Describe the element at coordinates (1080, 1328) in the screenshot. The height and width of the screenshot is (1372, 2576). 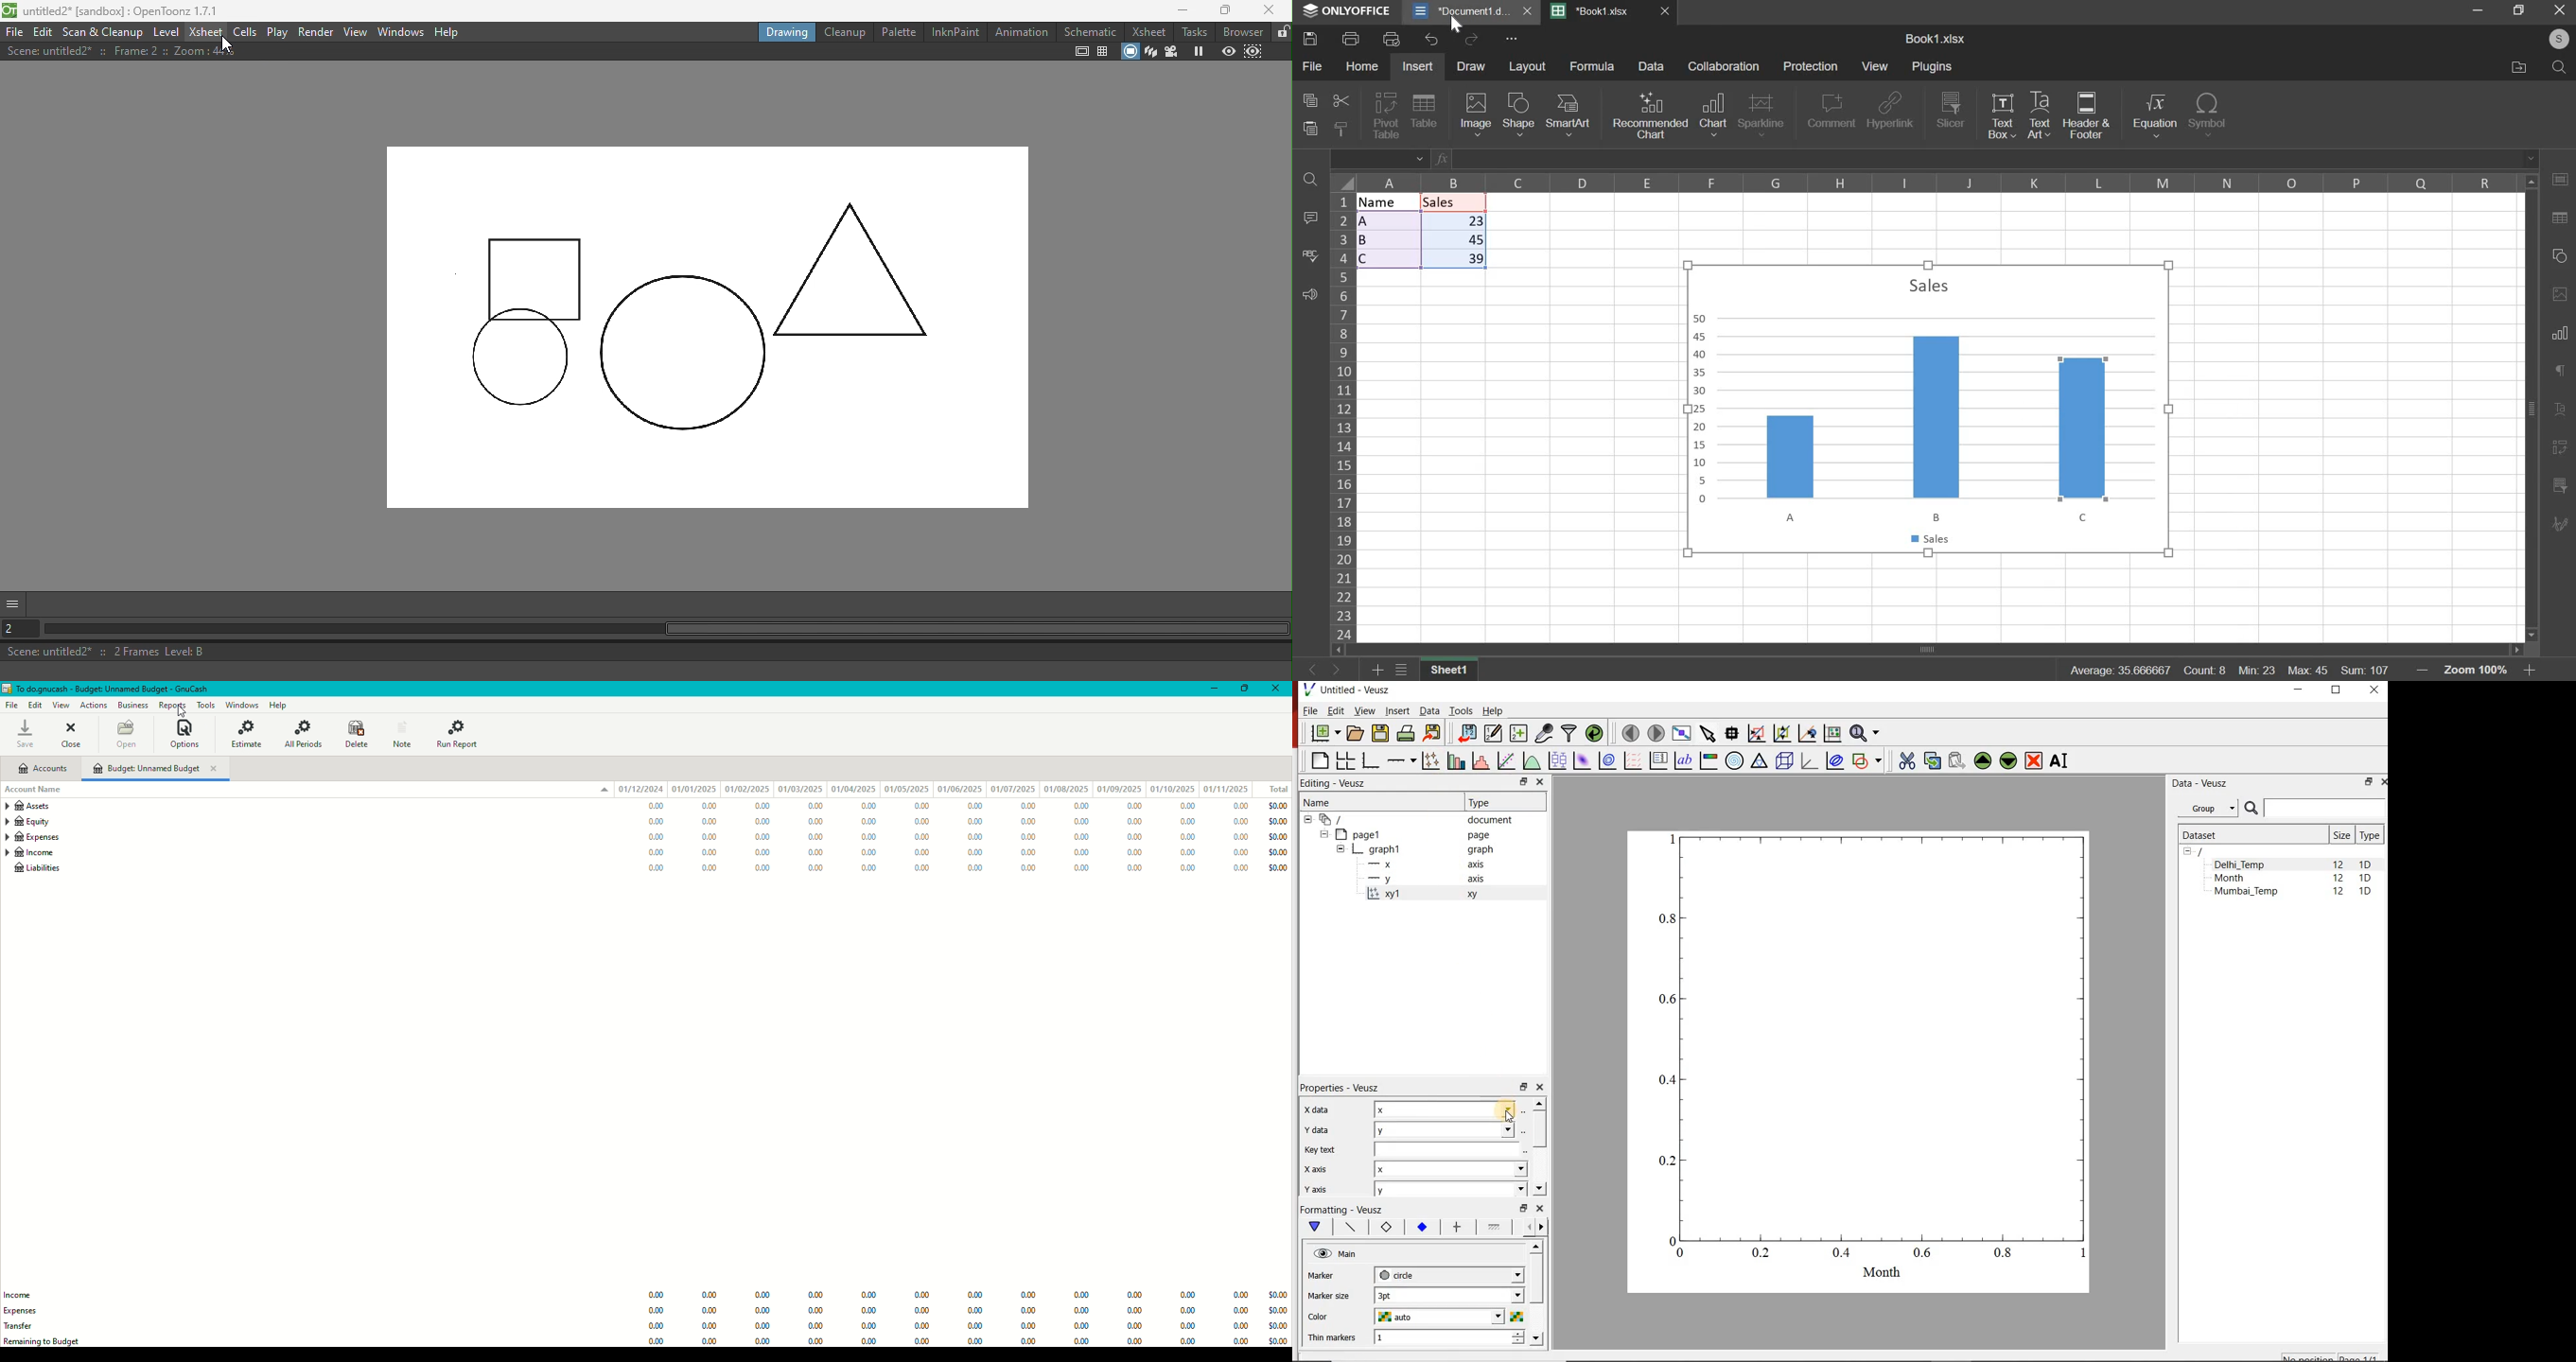
I see `0.00` at that location.